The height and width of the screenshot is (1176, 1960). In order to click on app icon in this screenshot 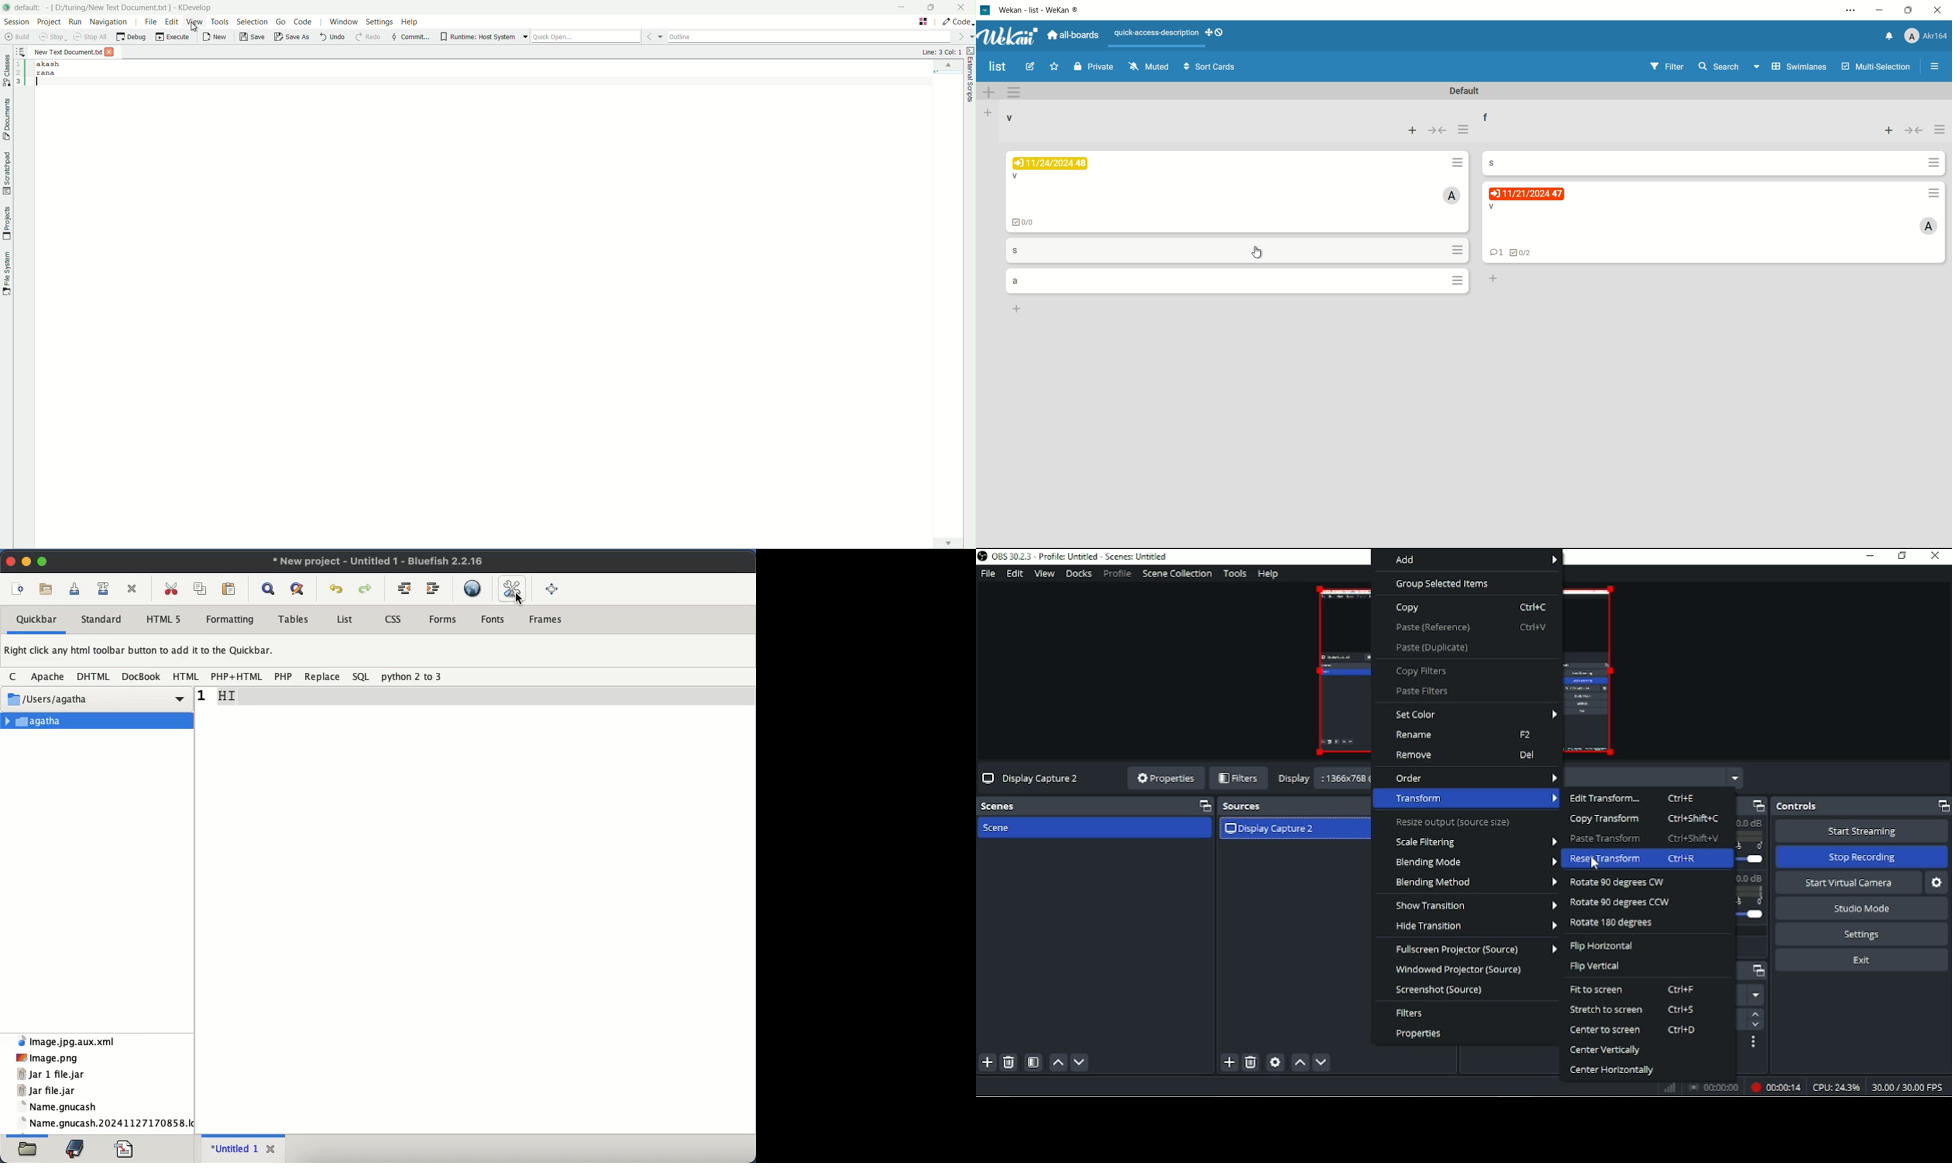, I will do `click(7, 8)`.